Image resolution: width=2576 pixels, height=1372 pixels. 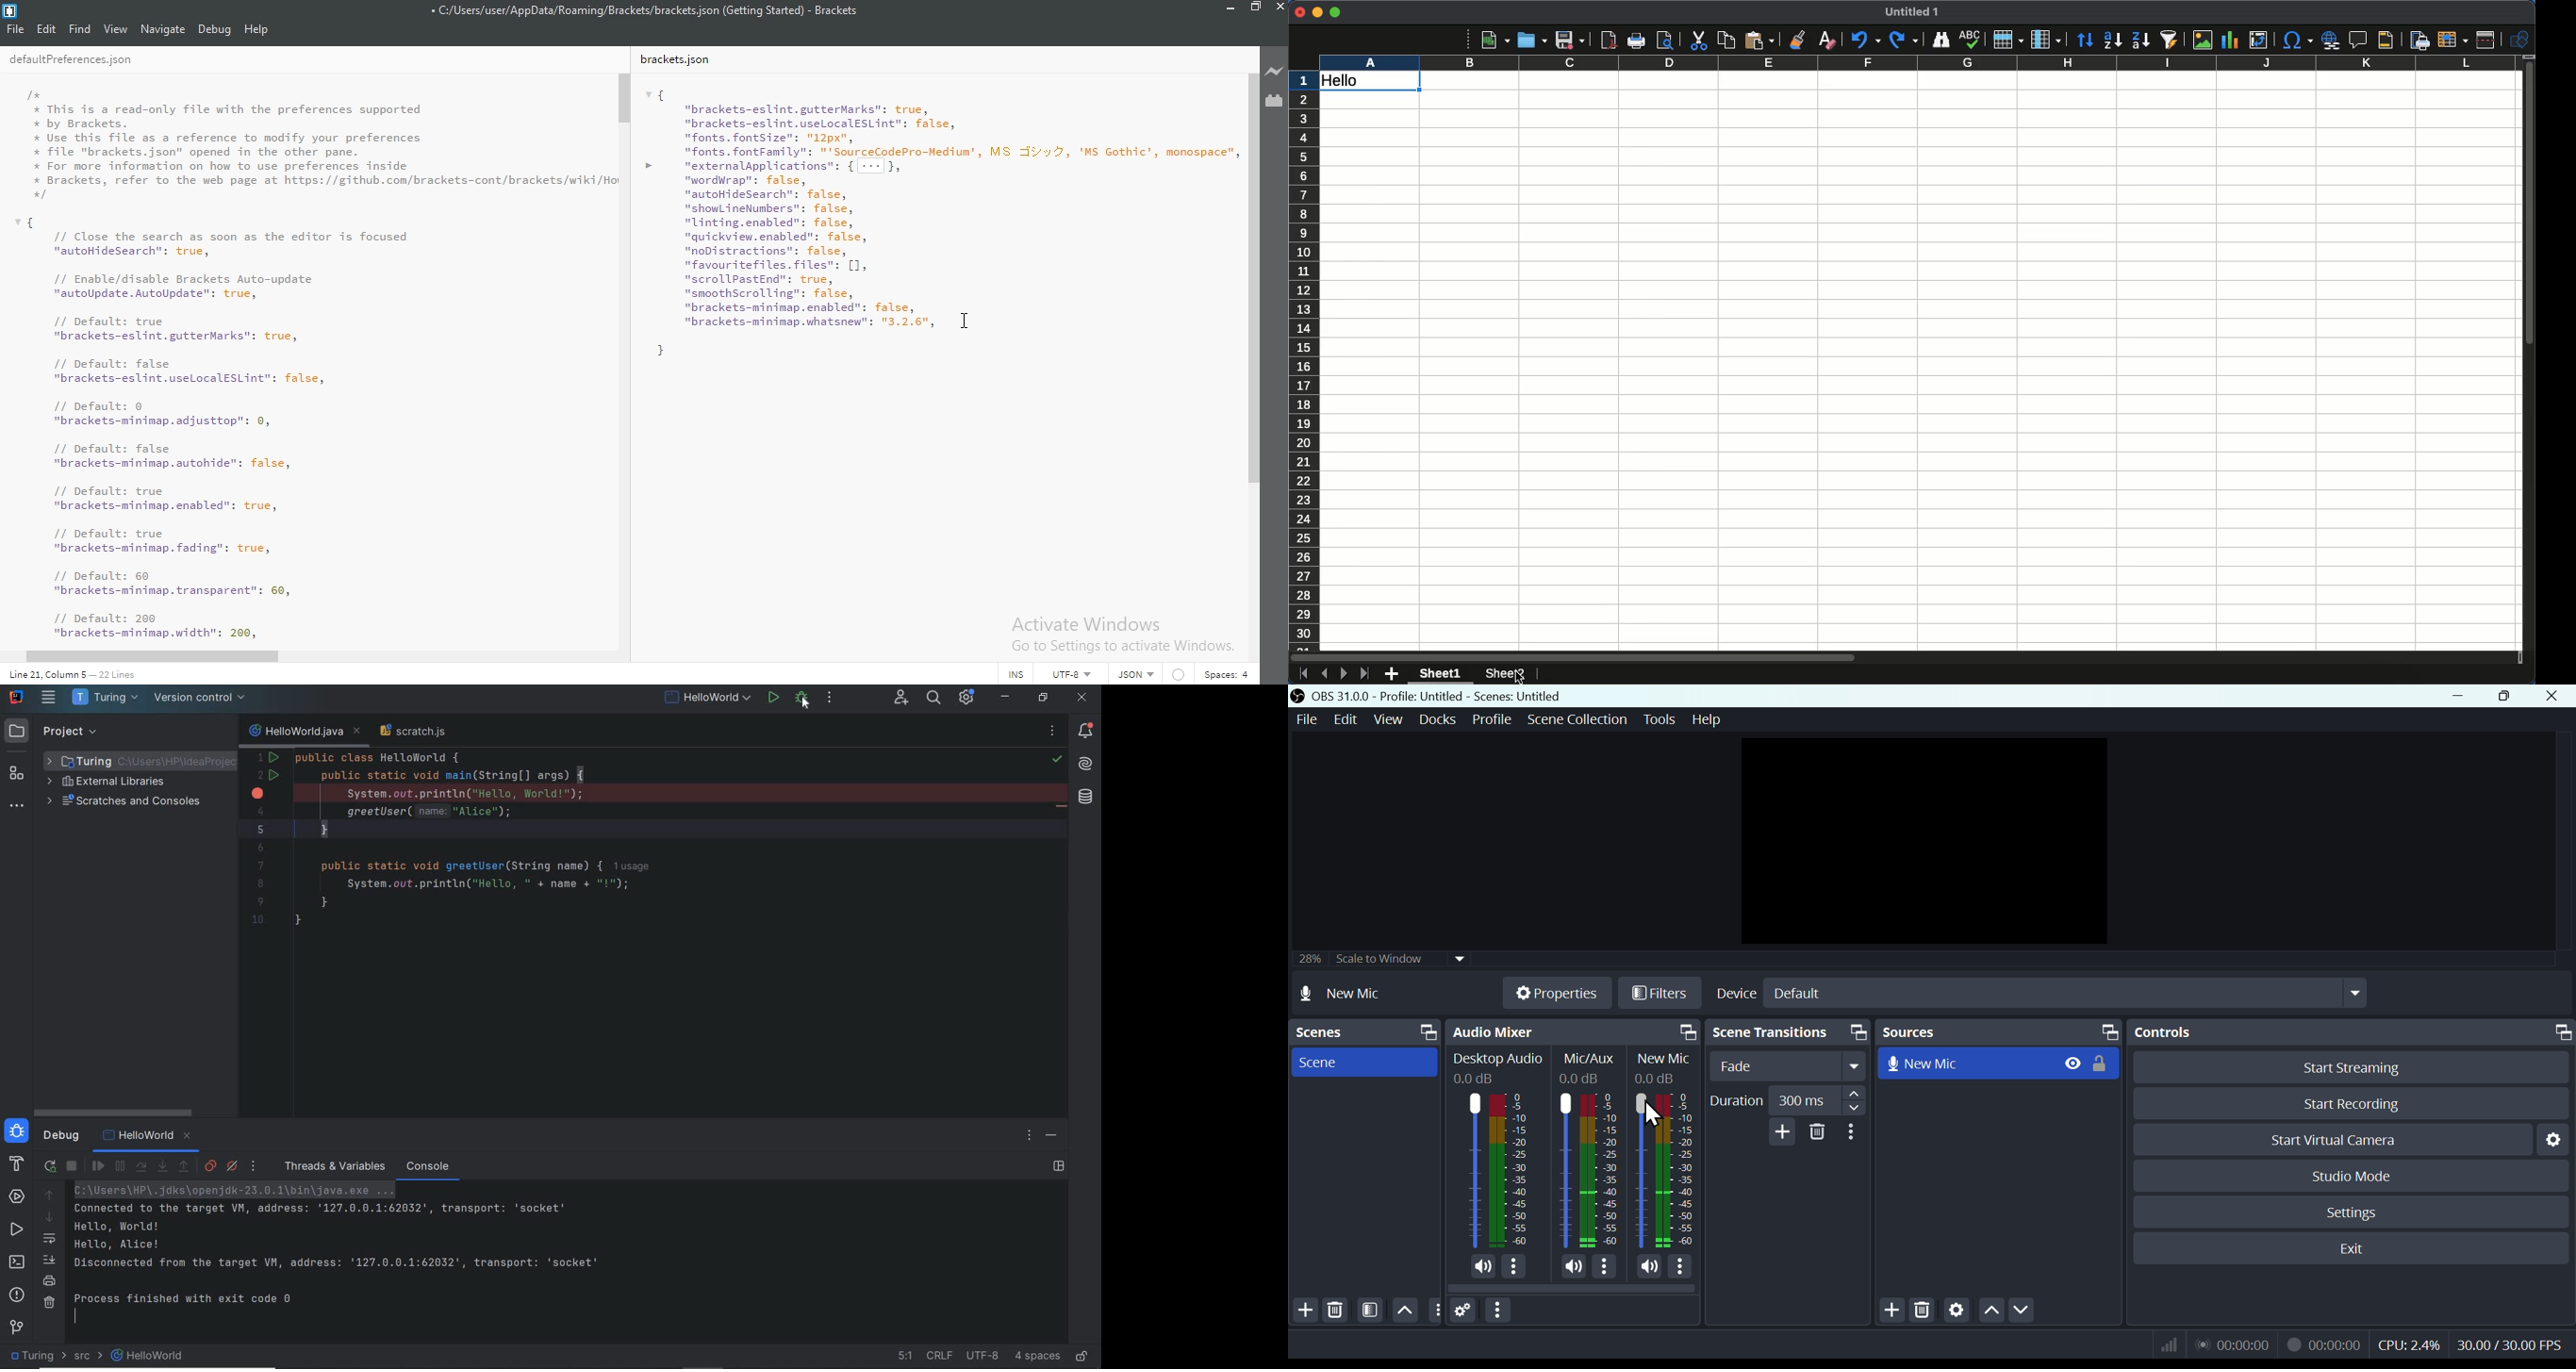 What do you see at coordinates (1302, 674) in the screenshot?
I see `First sheet` at bounding box center [1302, 674].